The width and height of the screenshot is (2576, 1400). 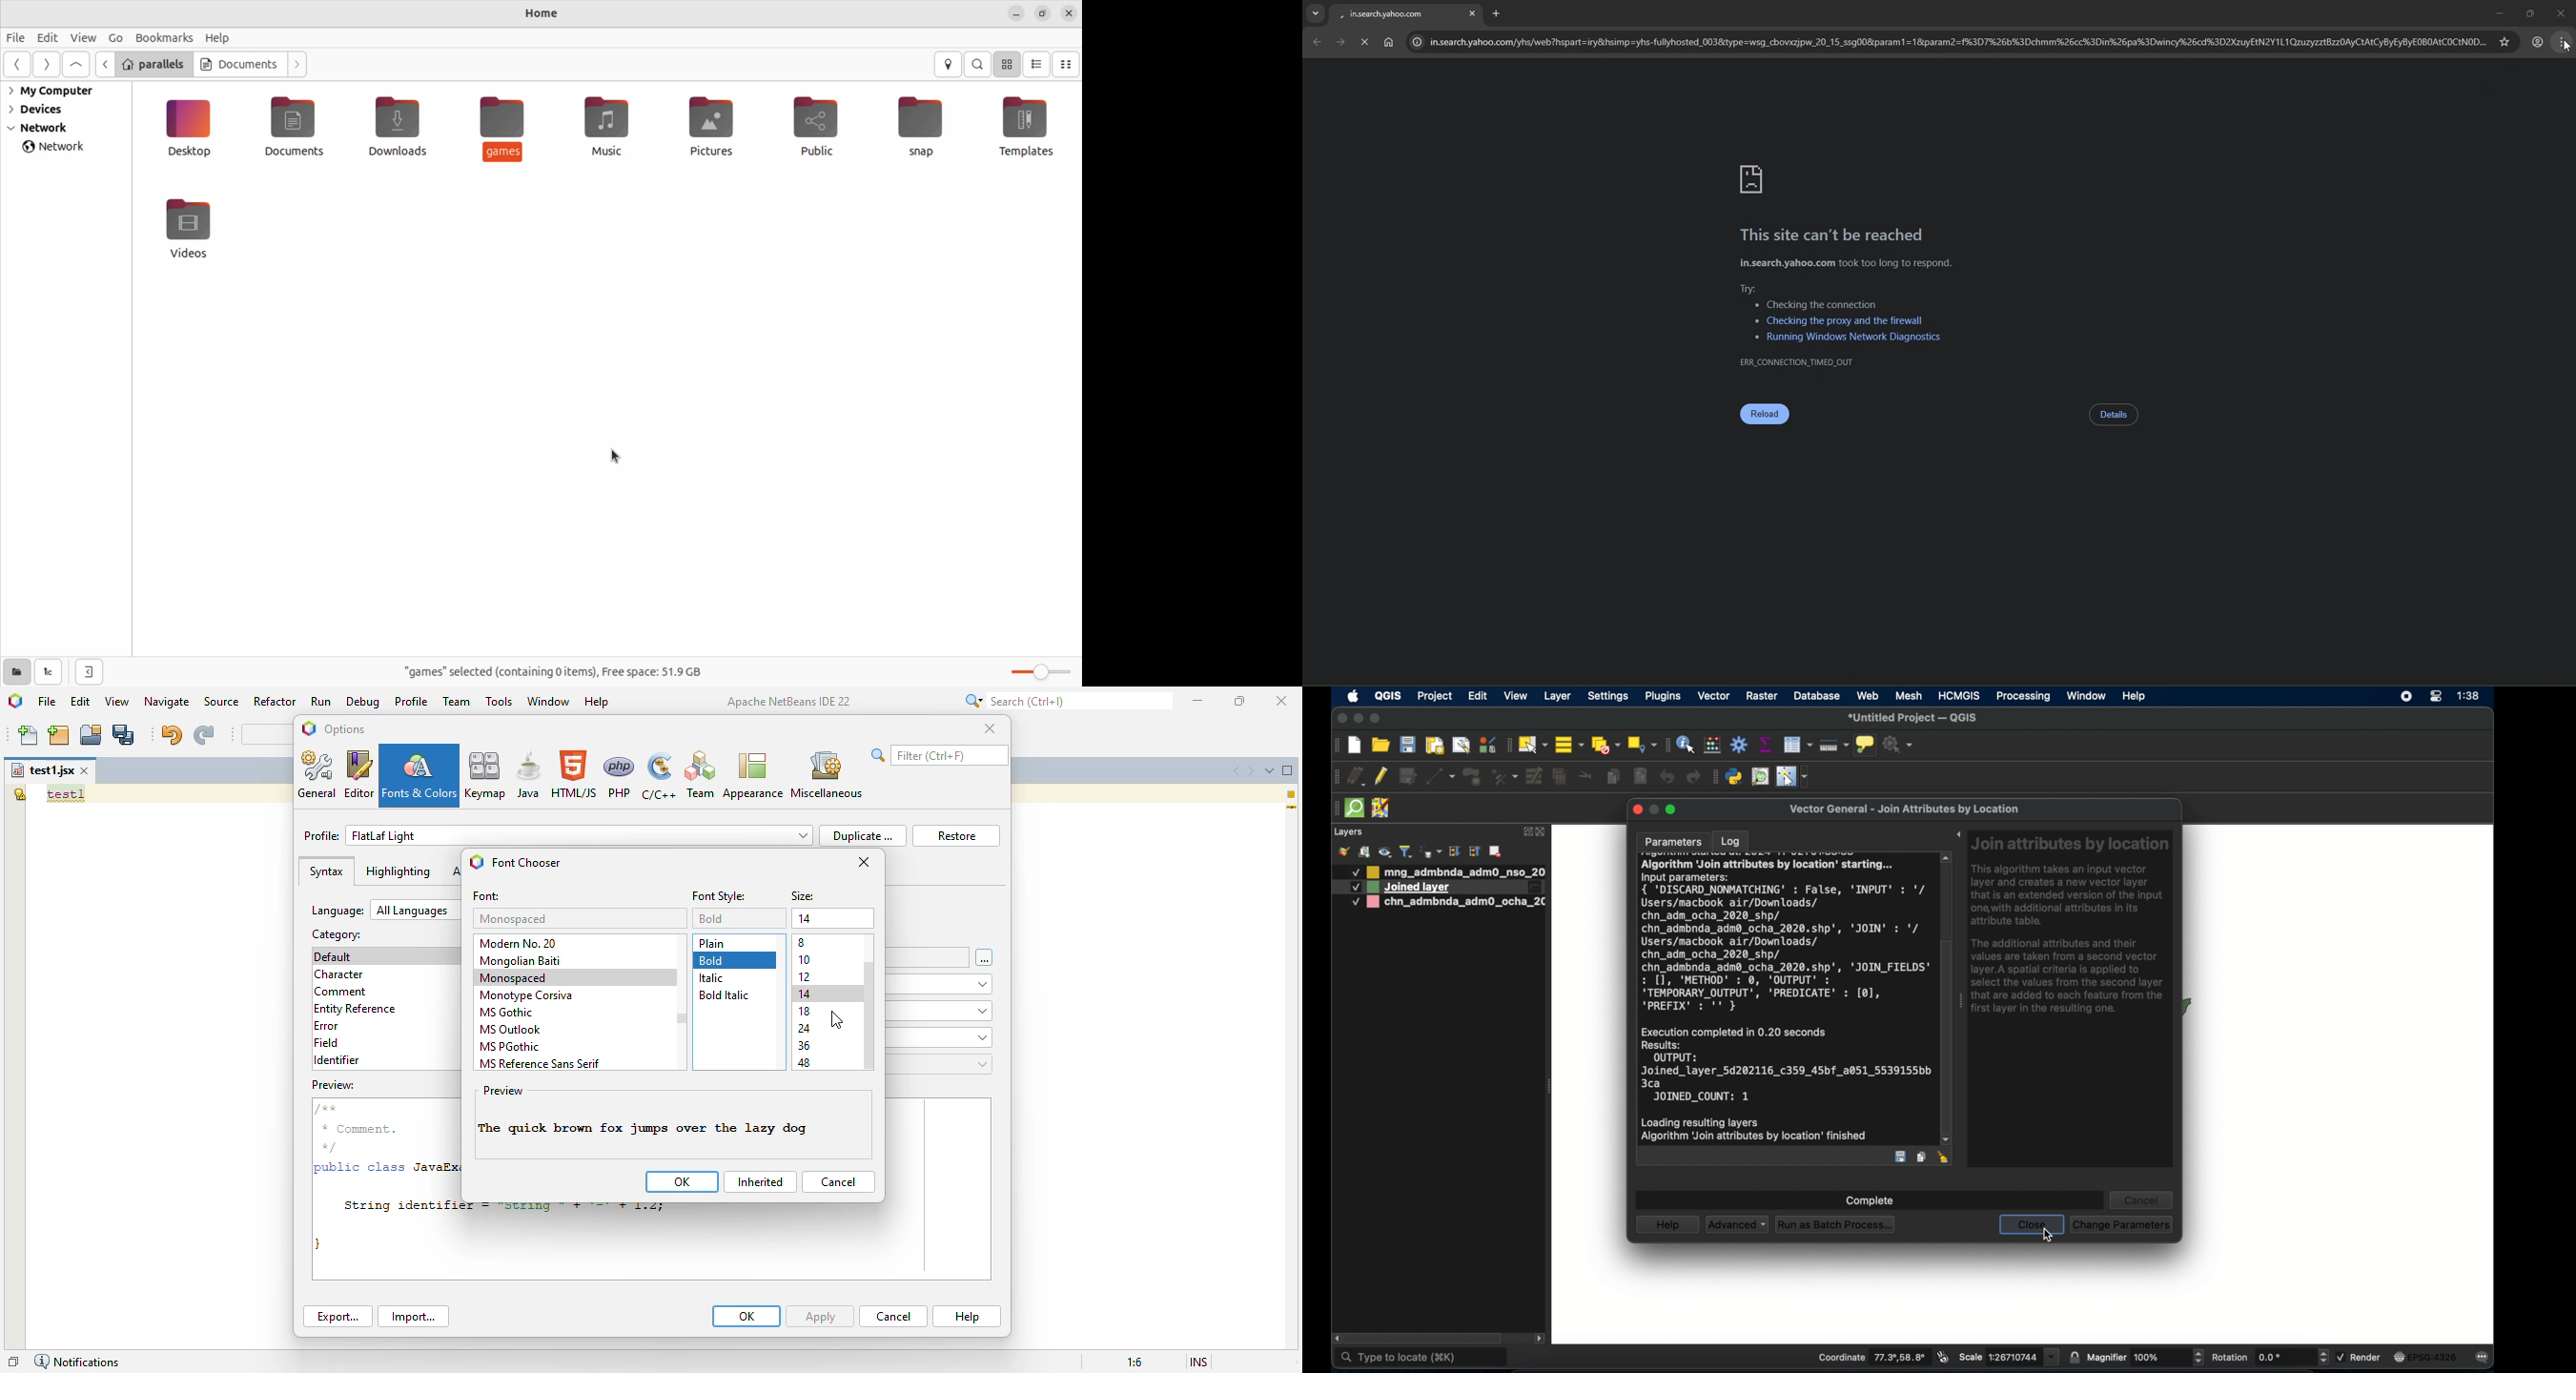 What do you see at coordinates (2436, 696) in the screenshot?
I see `control center` at bounding box center [2436, 696].